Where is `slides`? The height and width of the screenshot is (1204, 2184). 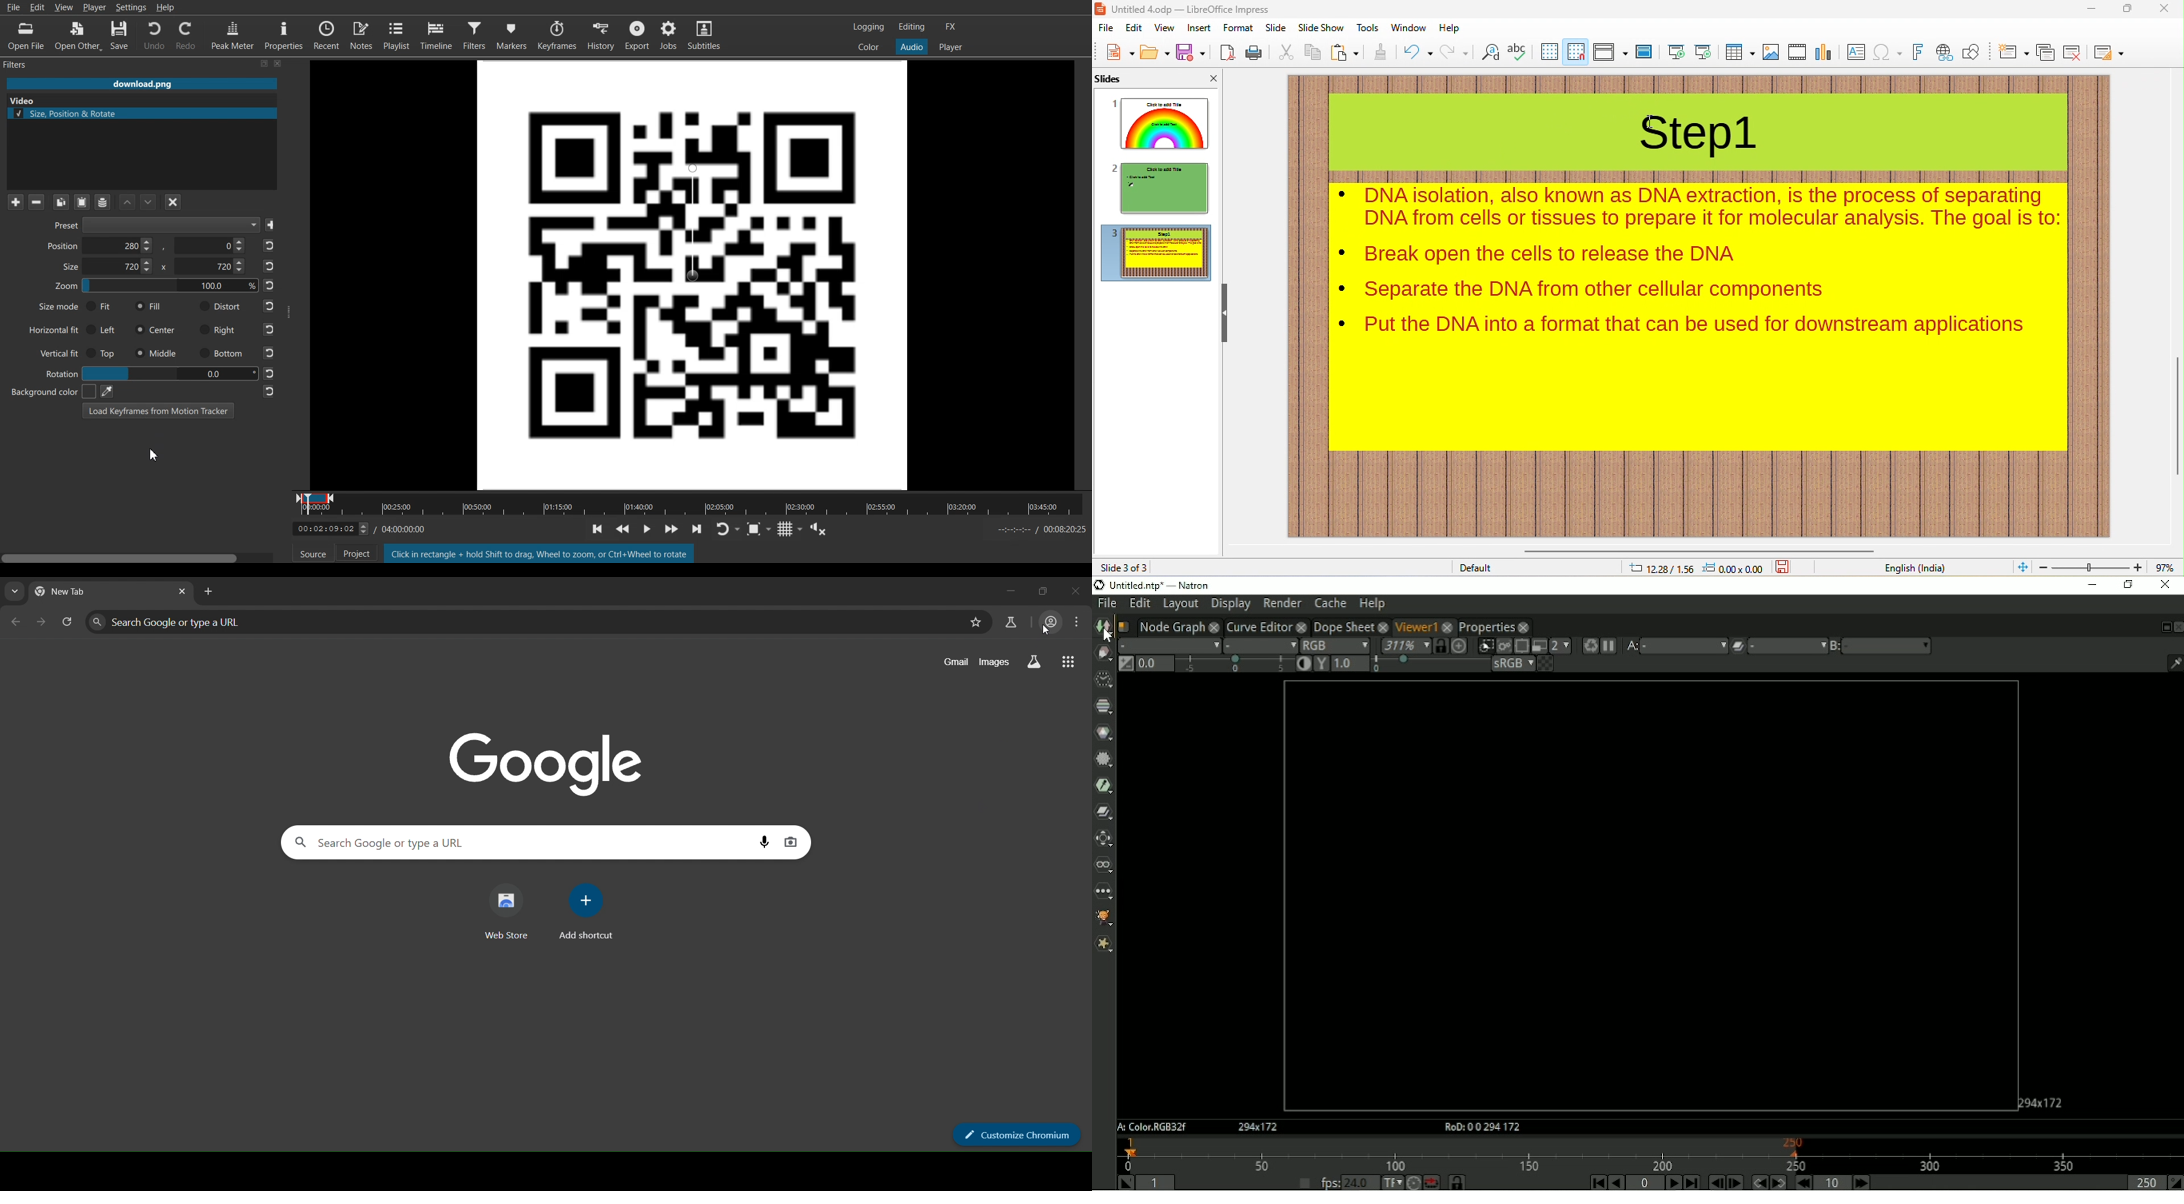
slides is located at coordinates (1114, 78).